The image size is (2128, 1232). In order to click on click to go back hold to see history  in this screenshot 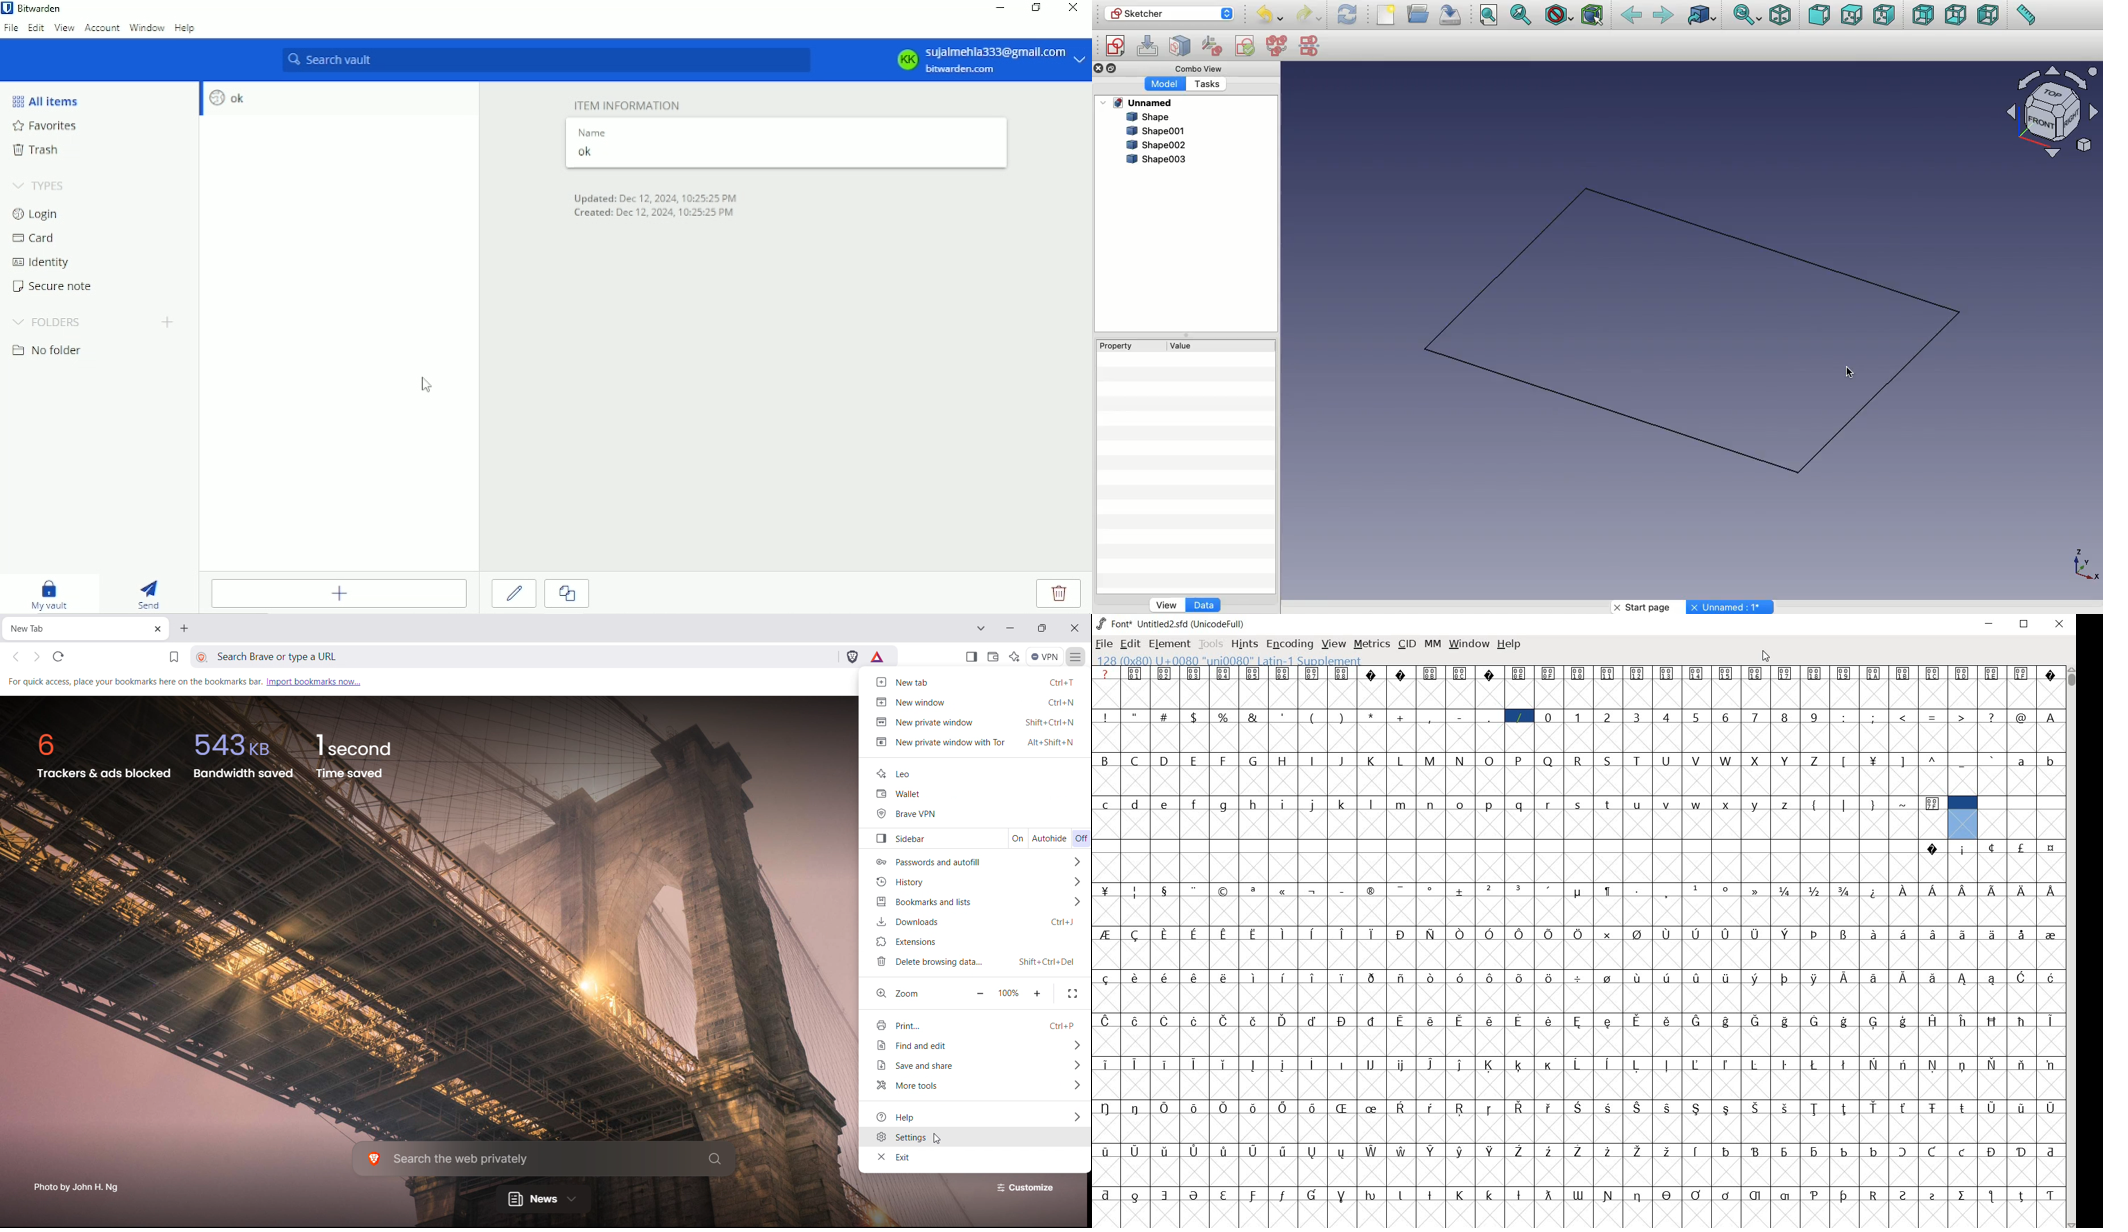, I will do `click(16, 656)`.